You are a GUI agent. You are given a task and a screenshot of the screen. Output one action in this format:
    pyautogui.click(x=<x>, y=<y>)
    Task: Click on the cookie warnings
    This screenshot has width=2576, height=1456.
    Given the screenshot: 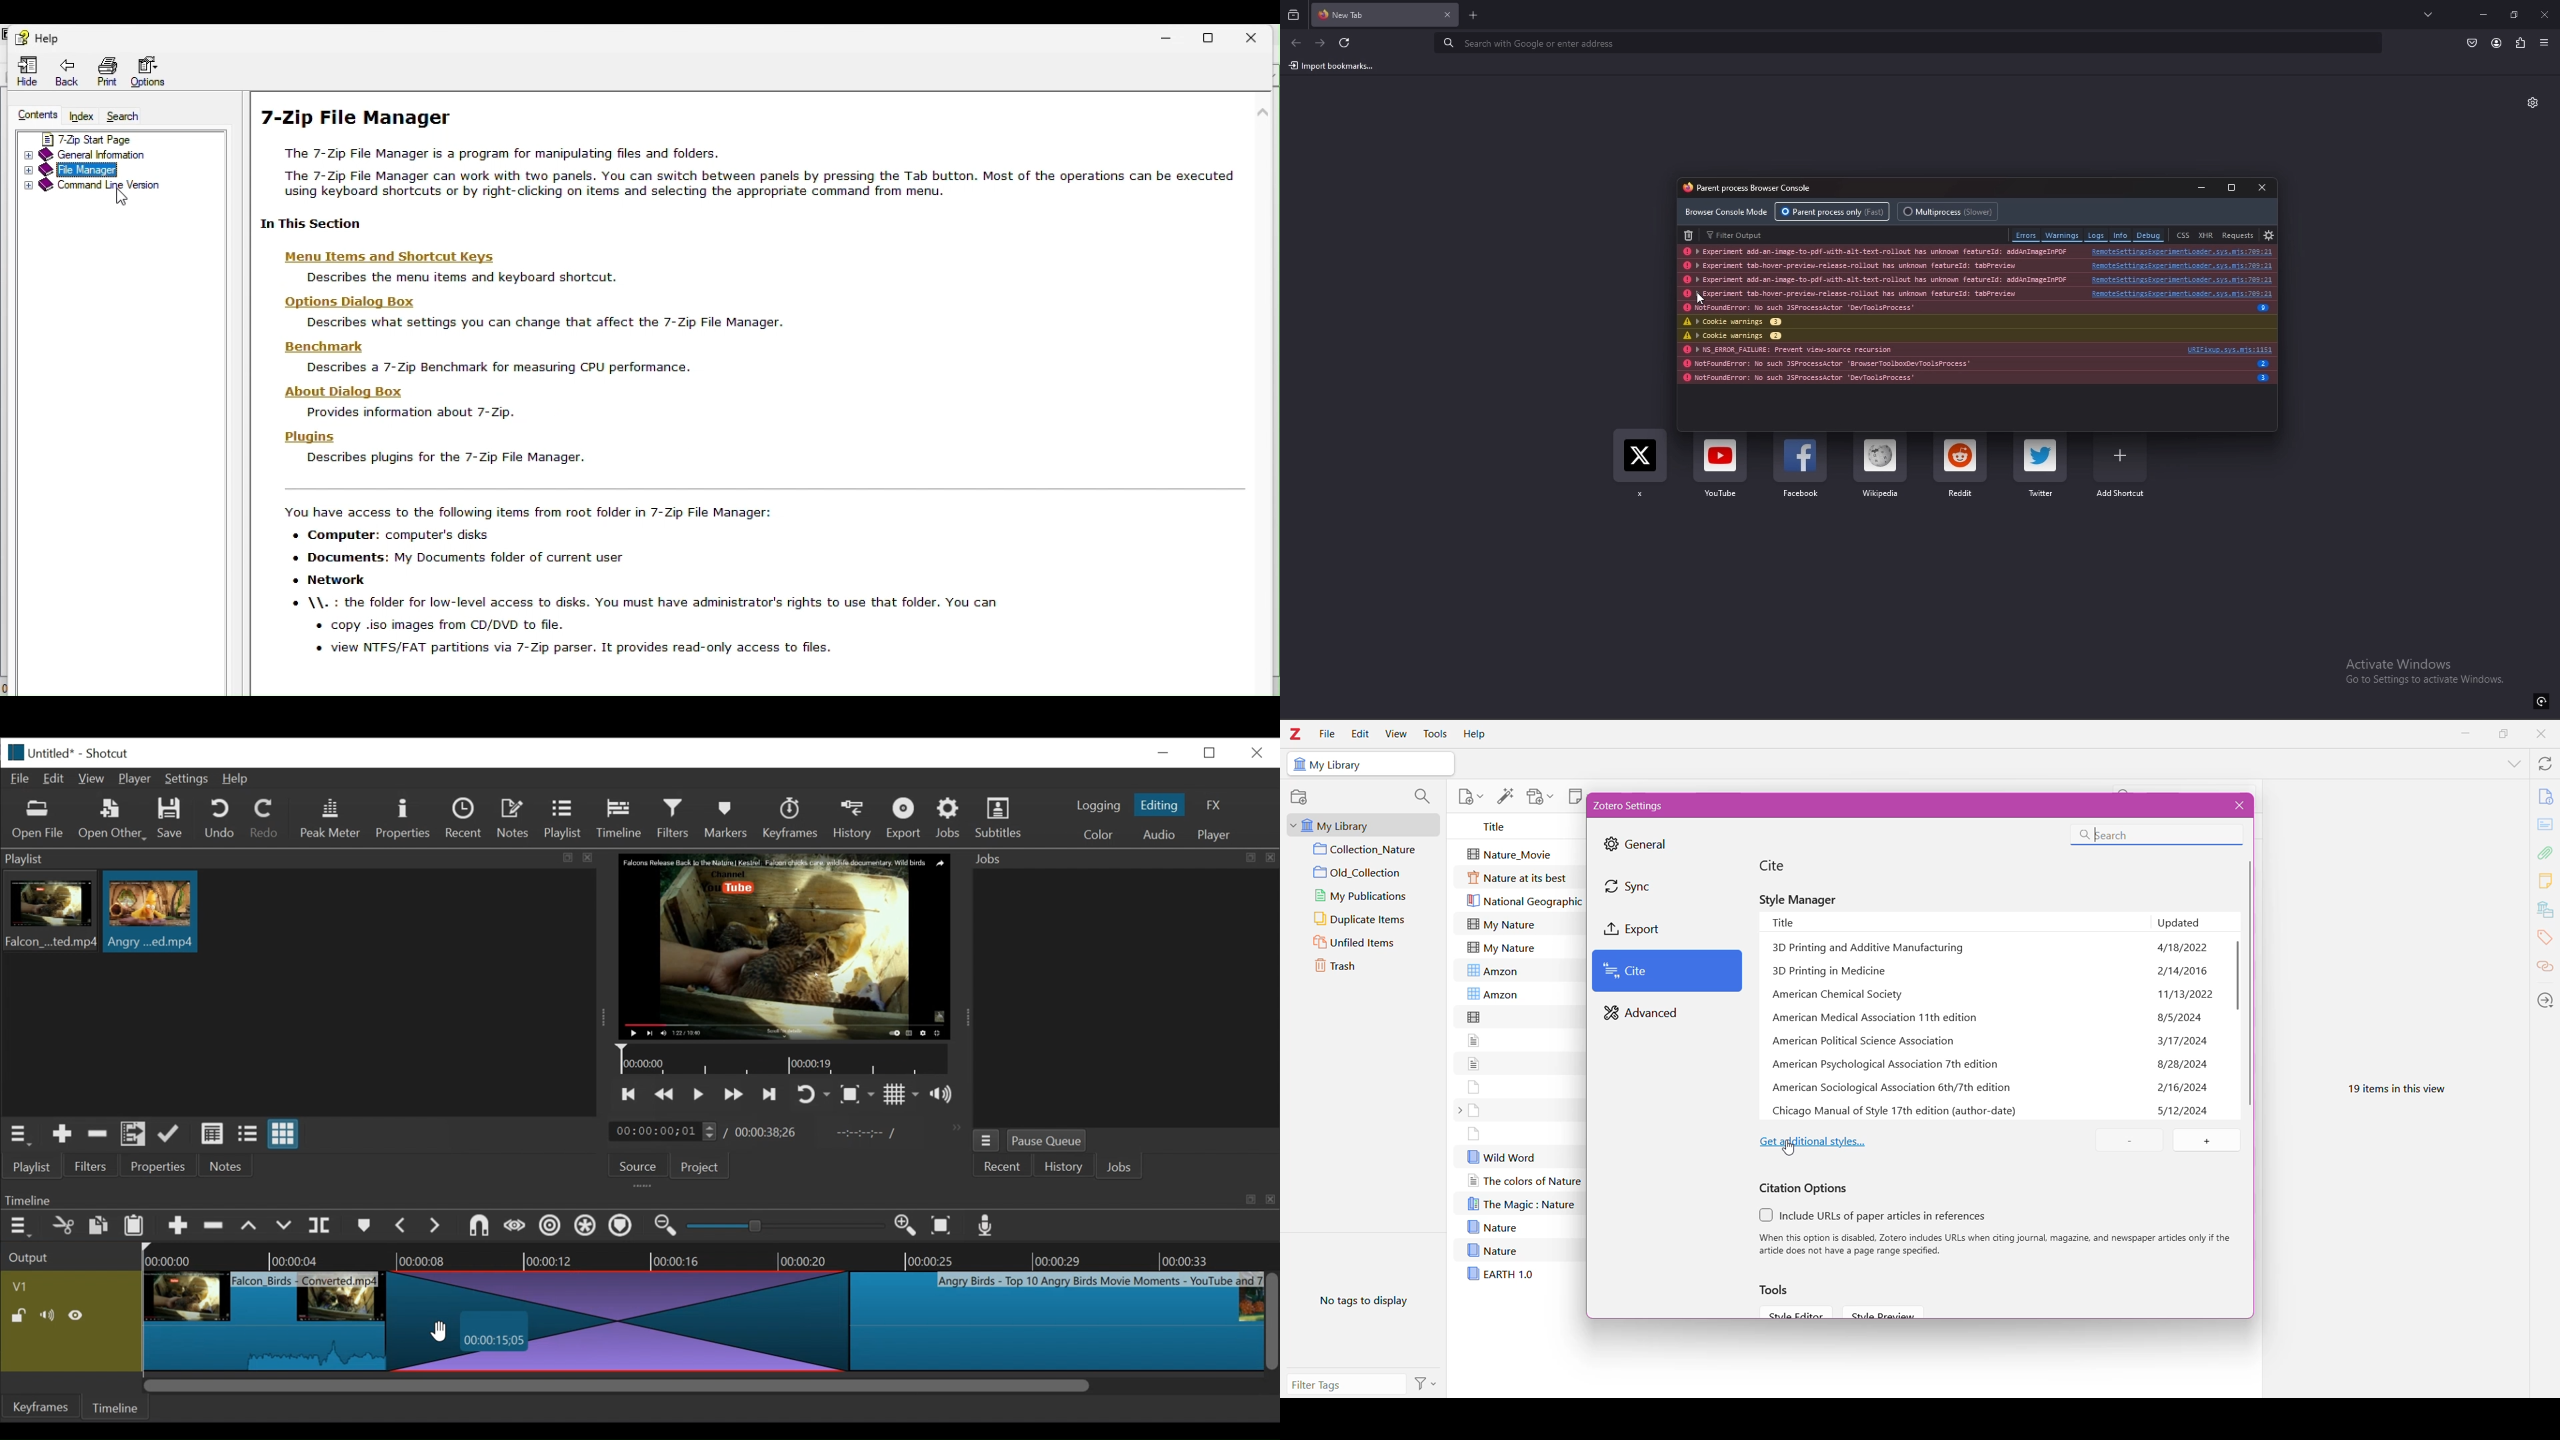 What is the action you would take?
    pyautogui.click(x=1865, y=336)
    